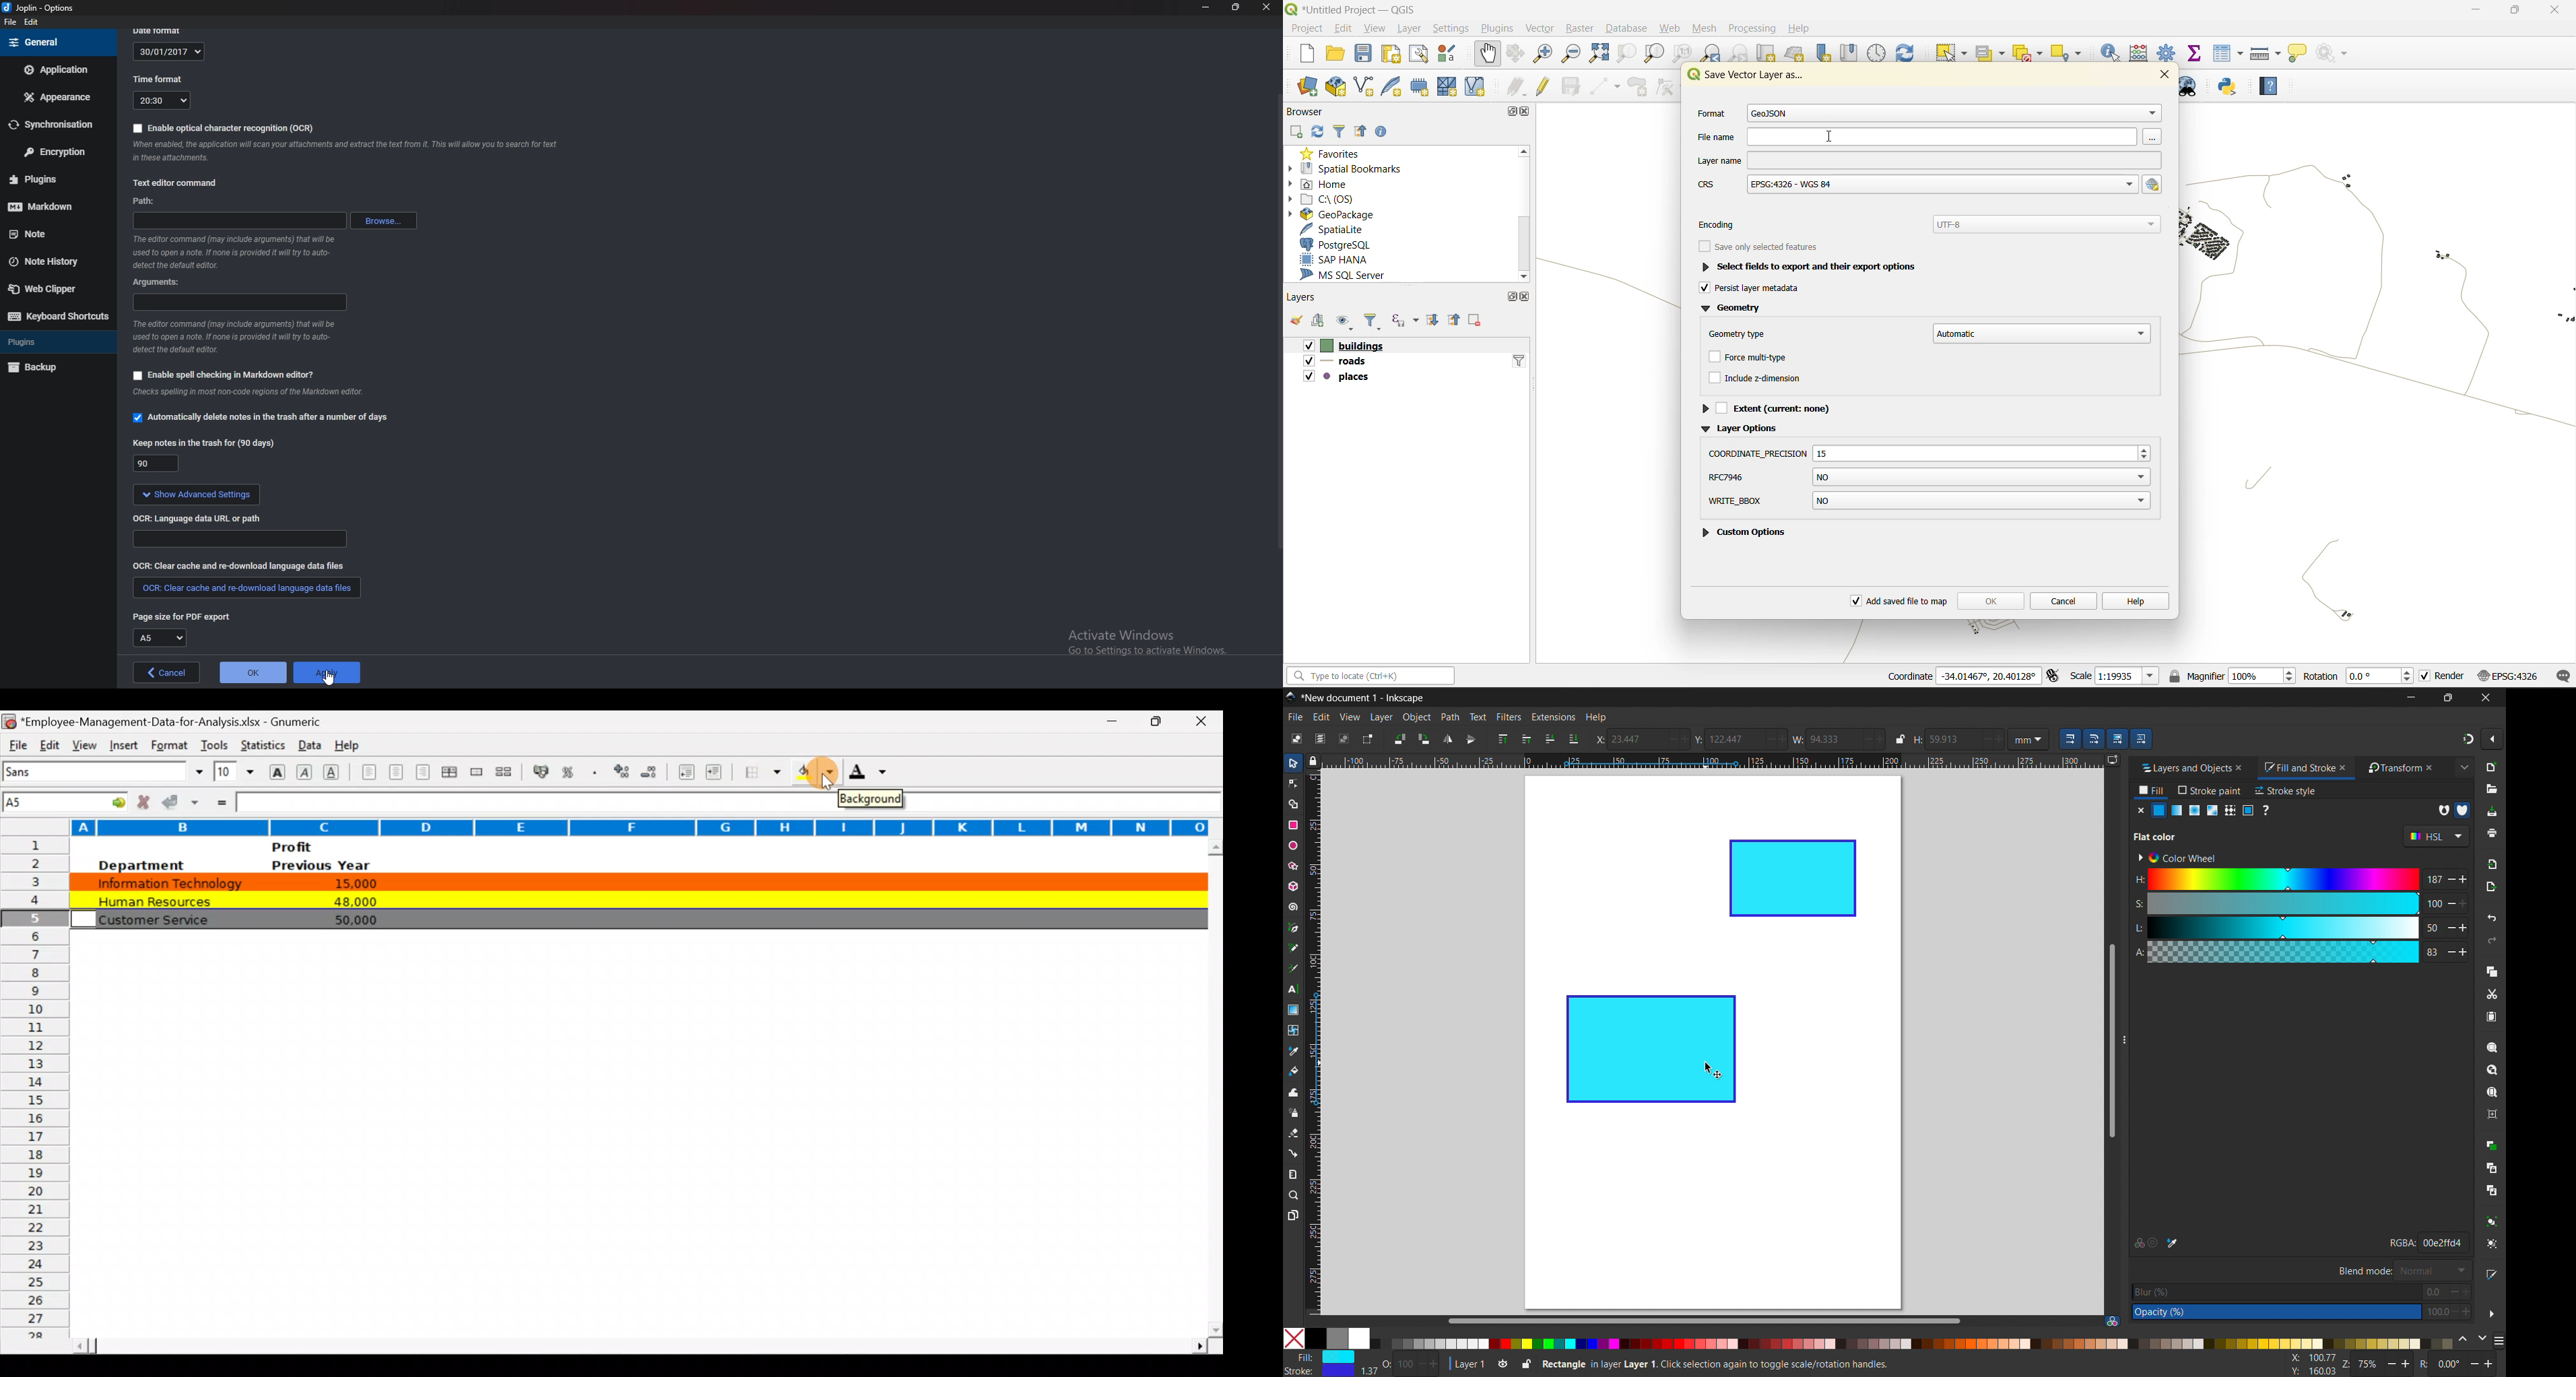  What do you see at coordinates (1488, 55) in the screenshot?
I see `pan map` at bounding box center [1488, 55].